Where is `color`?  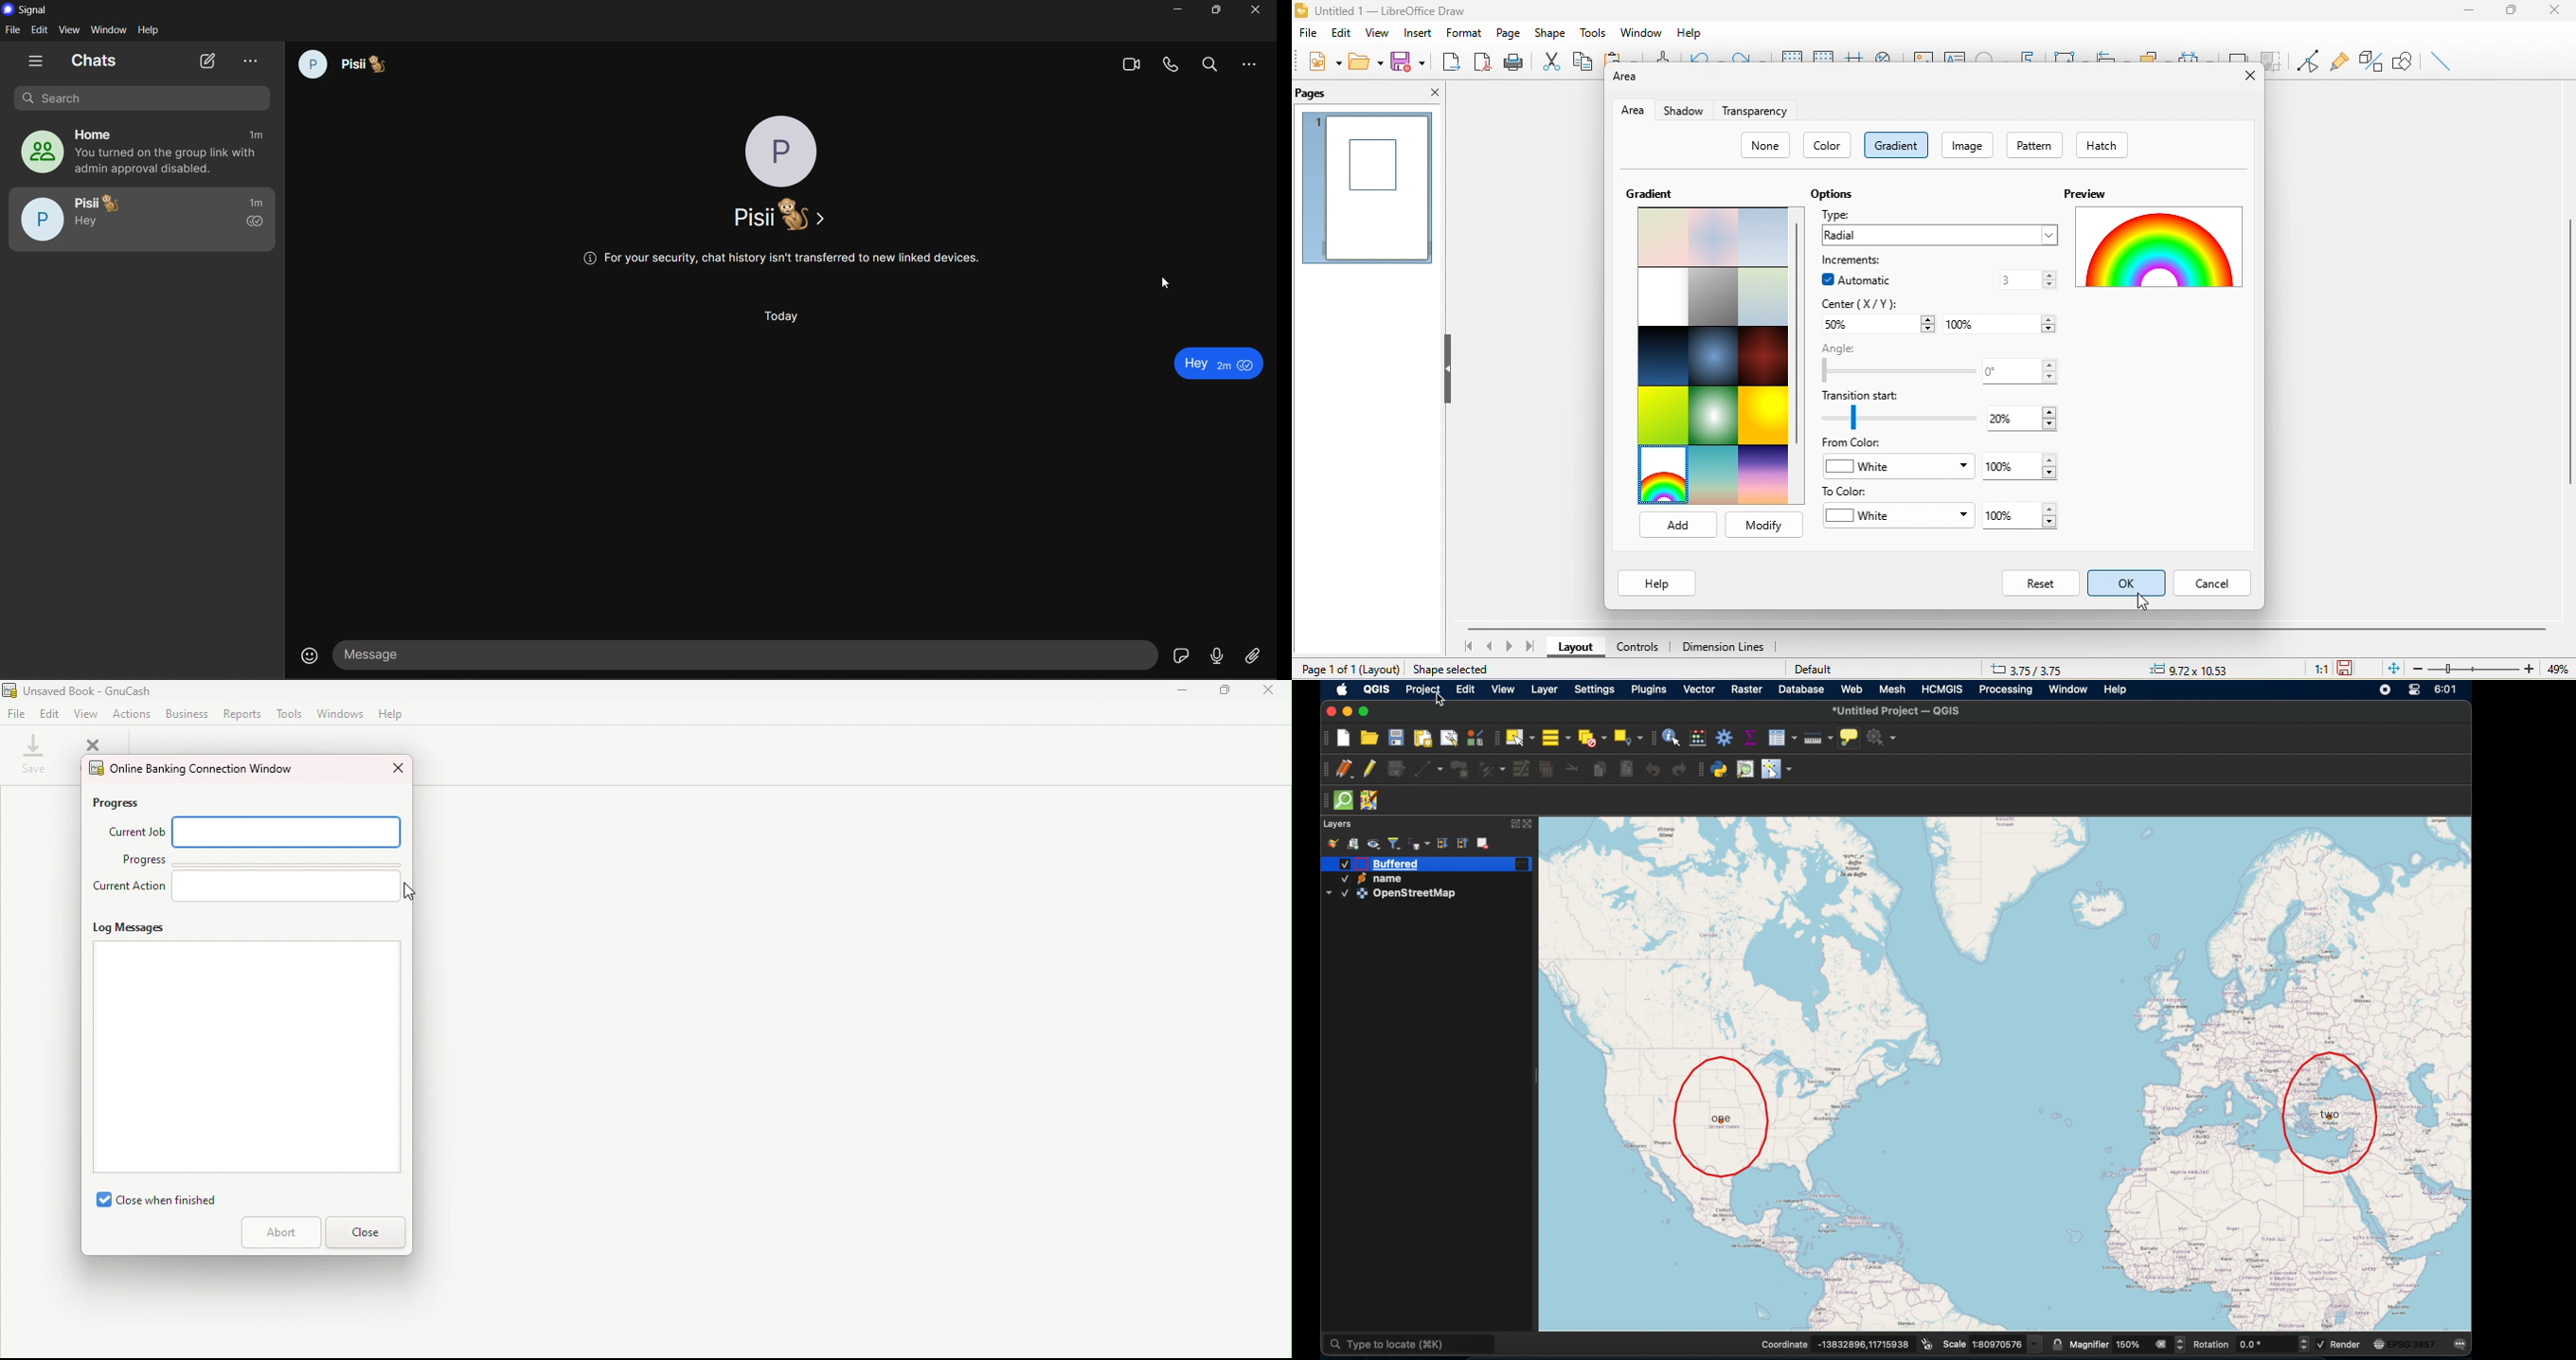
color is located at coordinates (1826, 145).